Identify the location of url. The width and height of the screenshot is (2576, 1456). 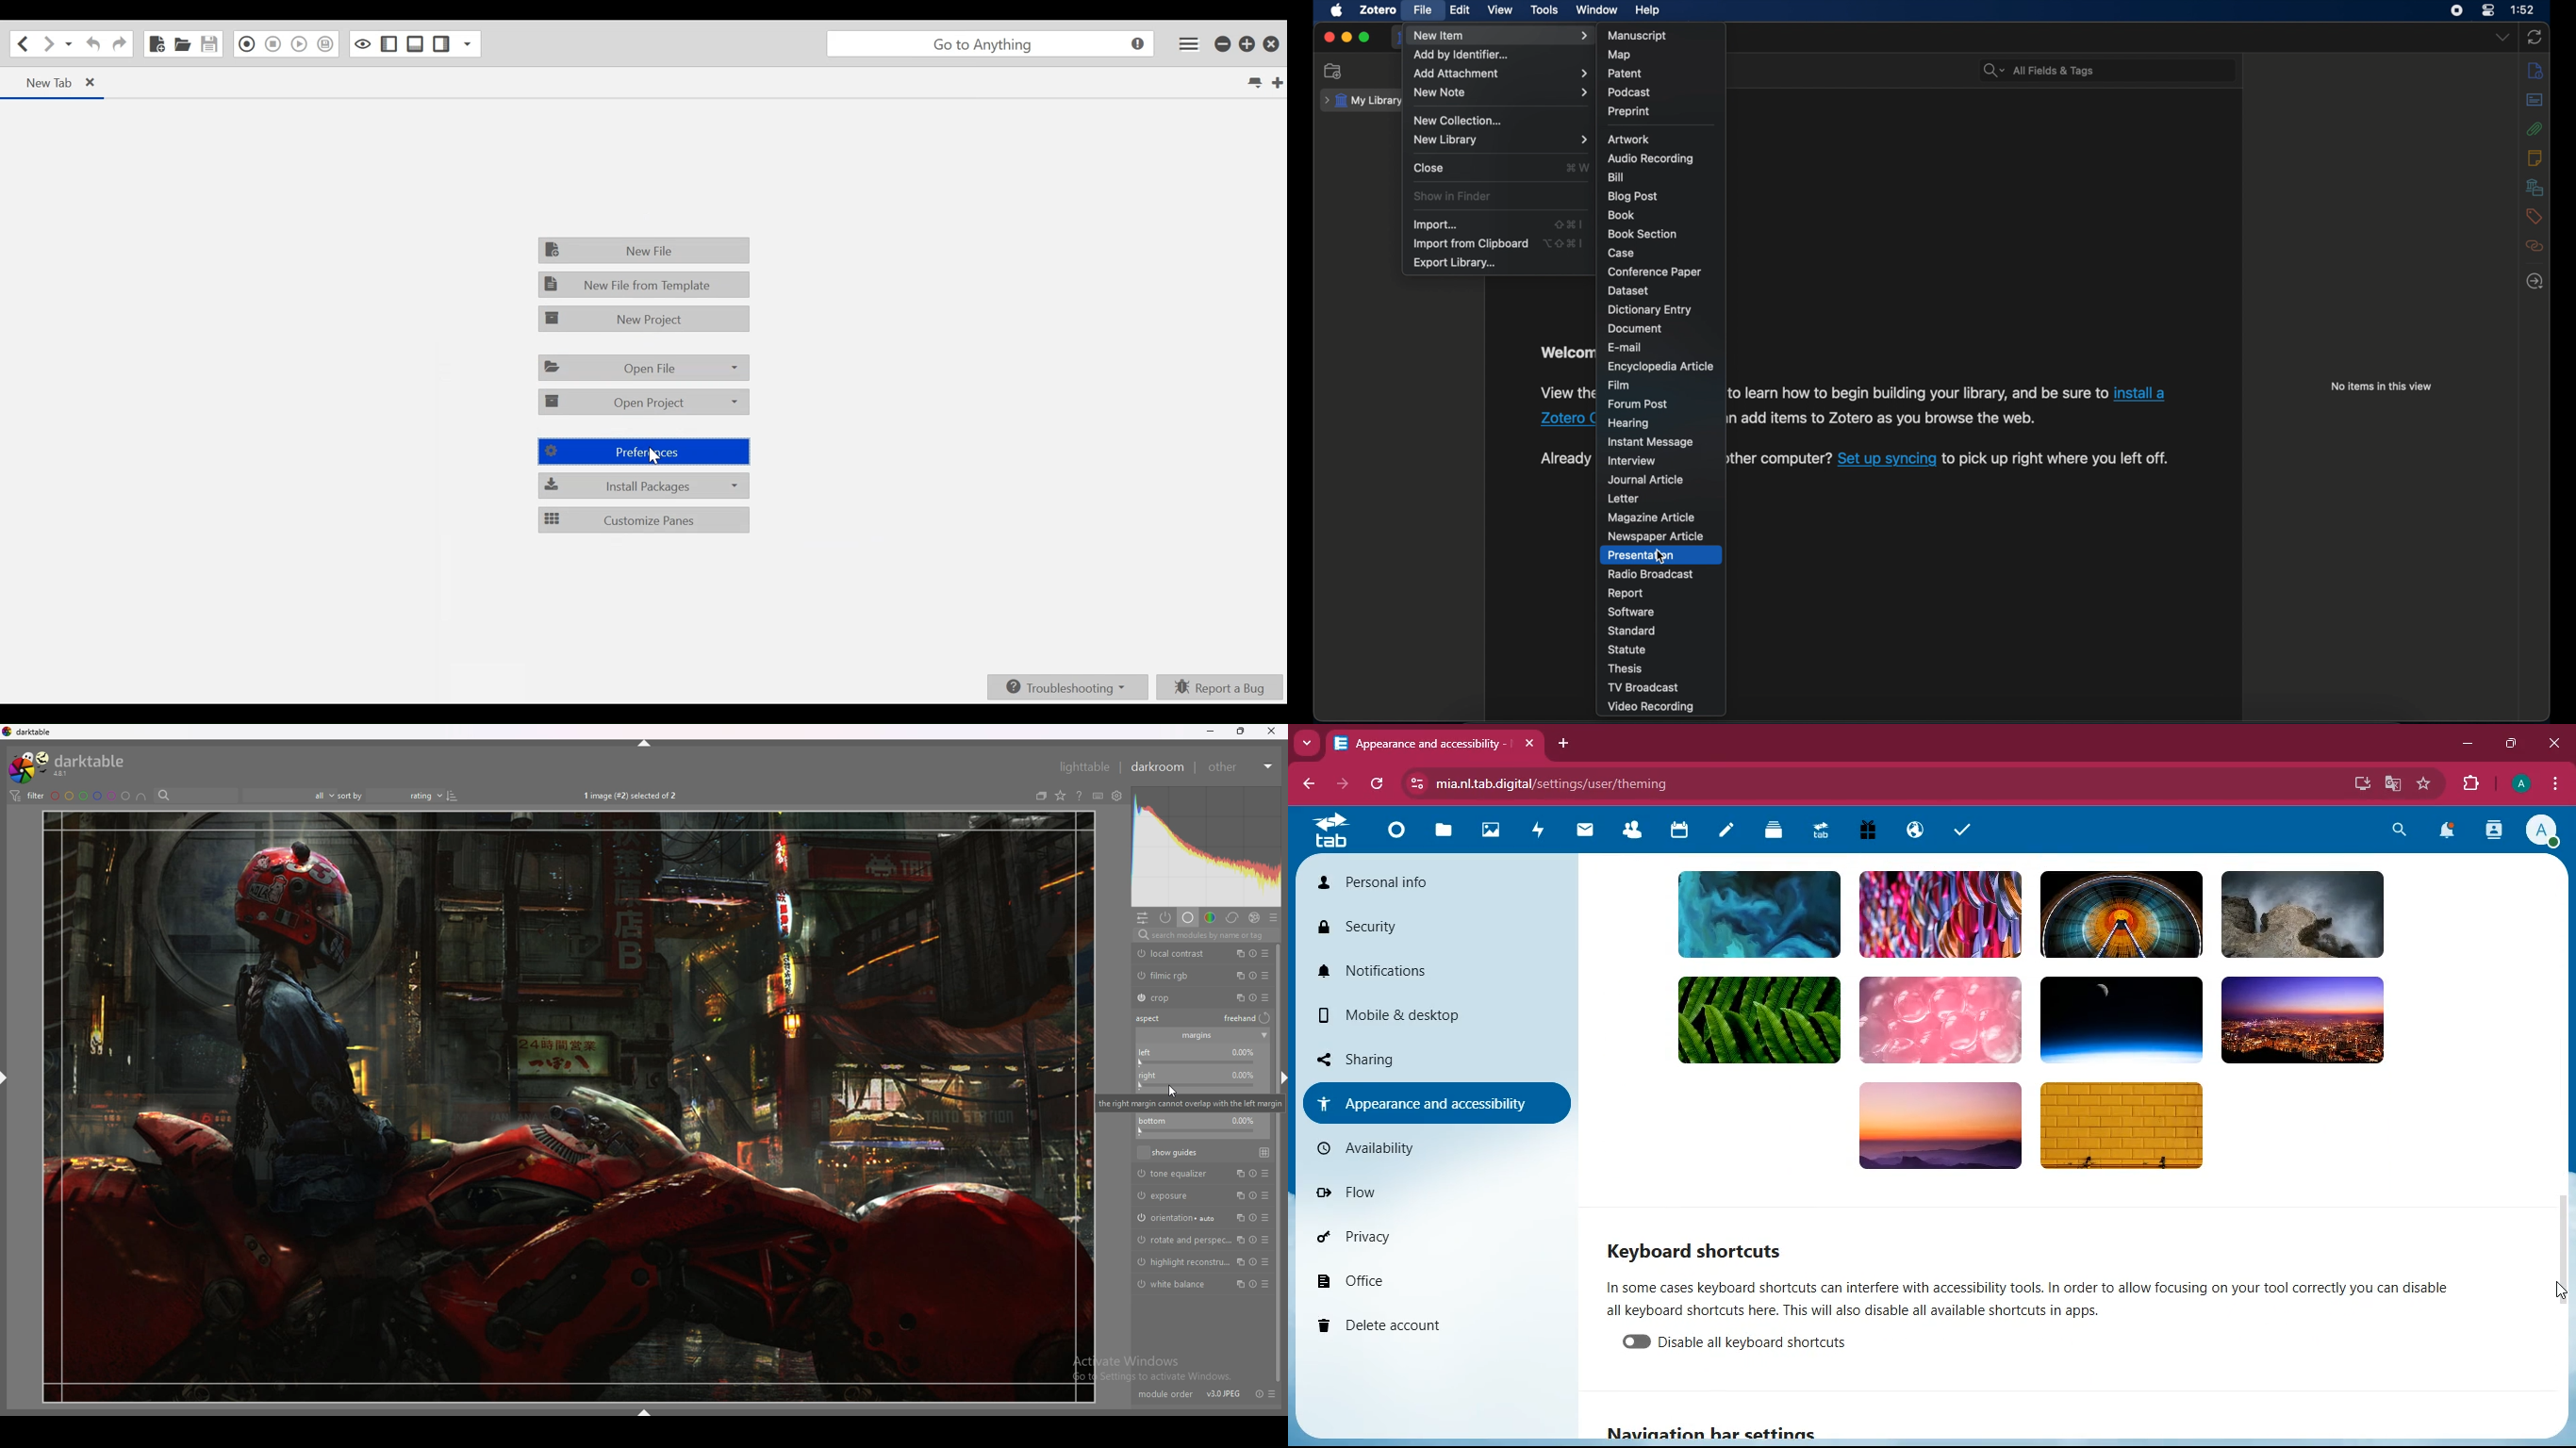
(1566, 781).